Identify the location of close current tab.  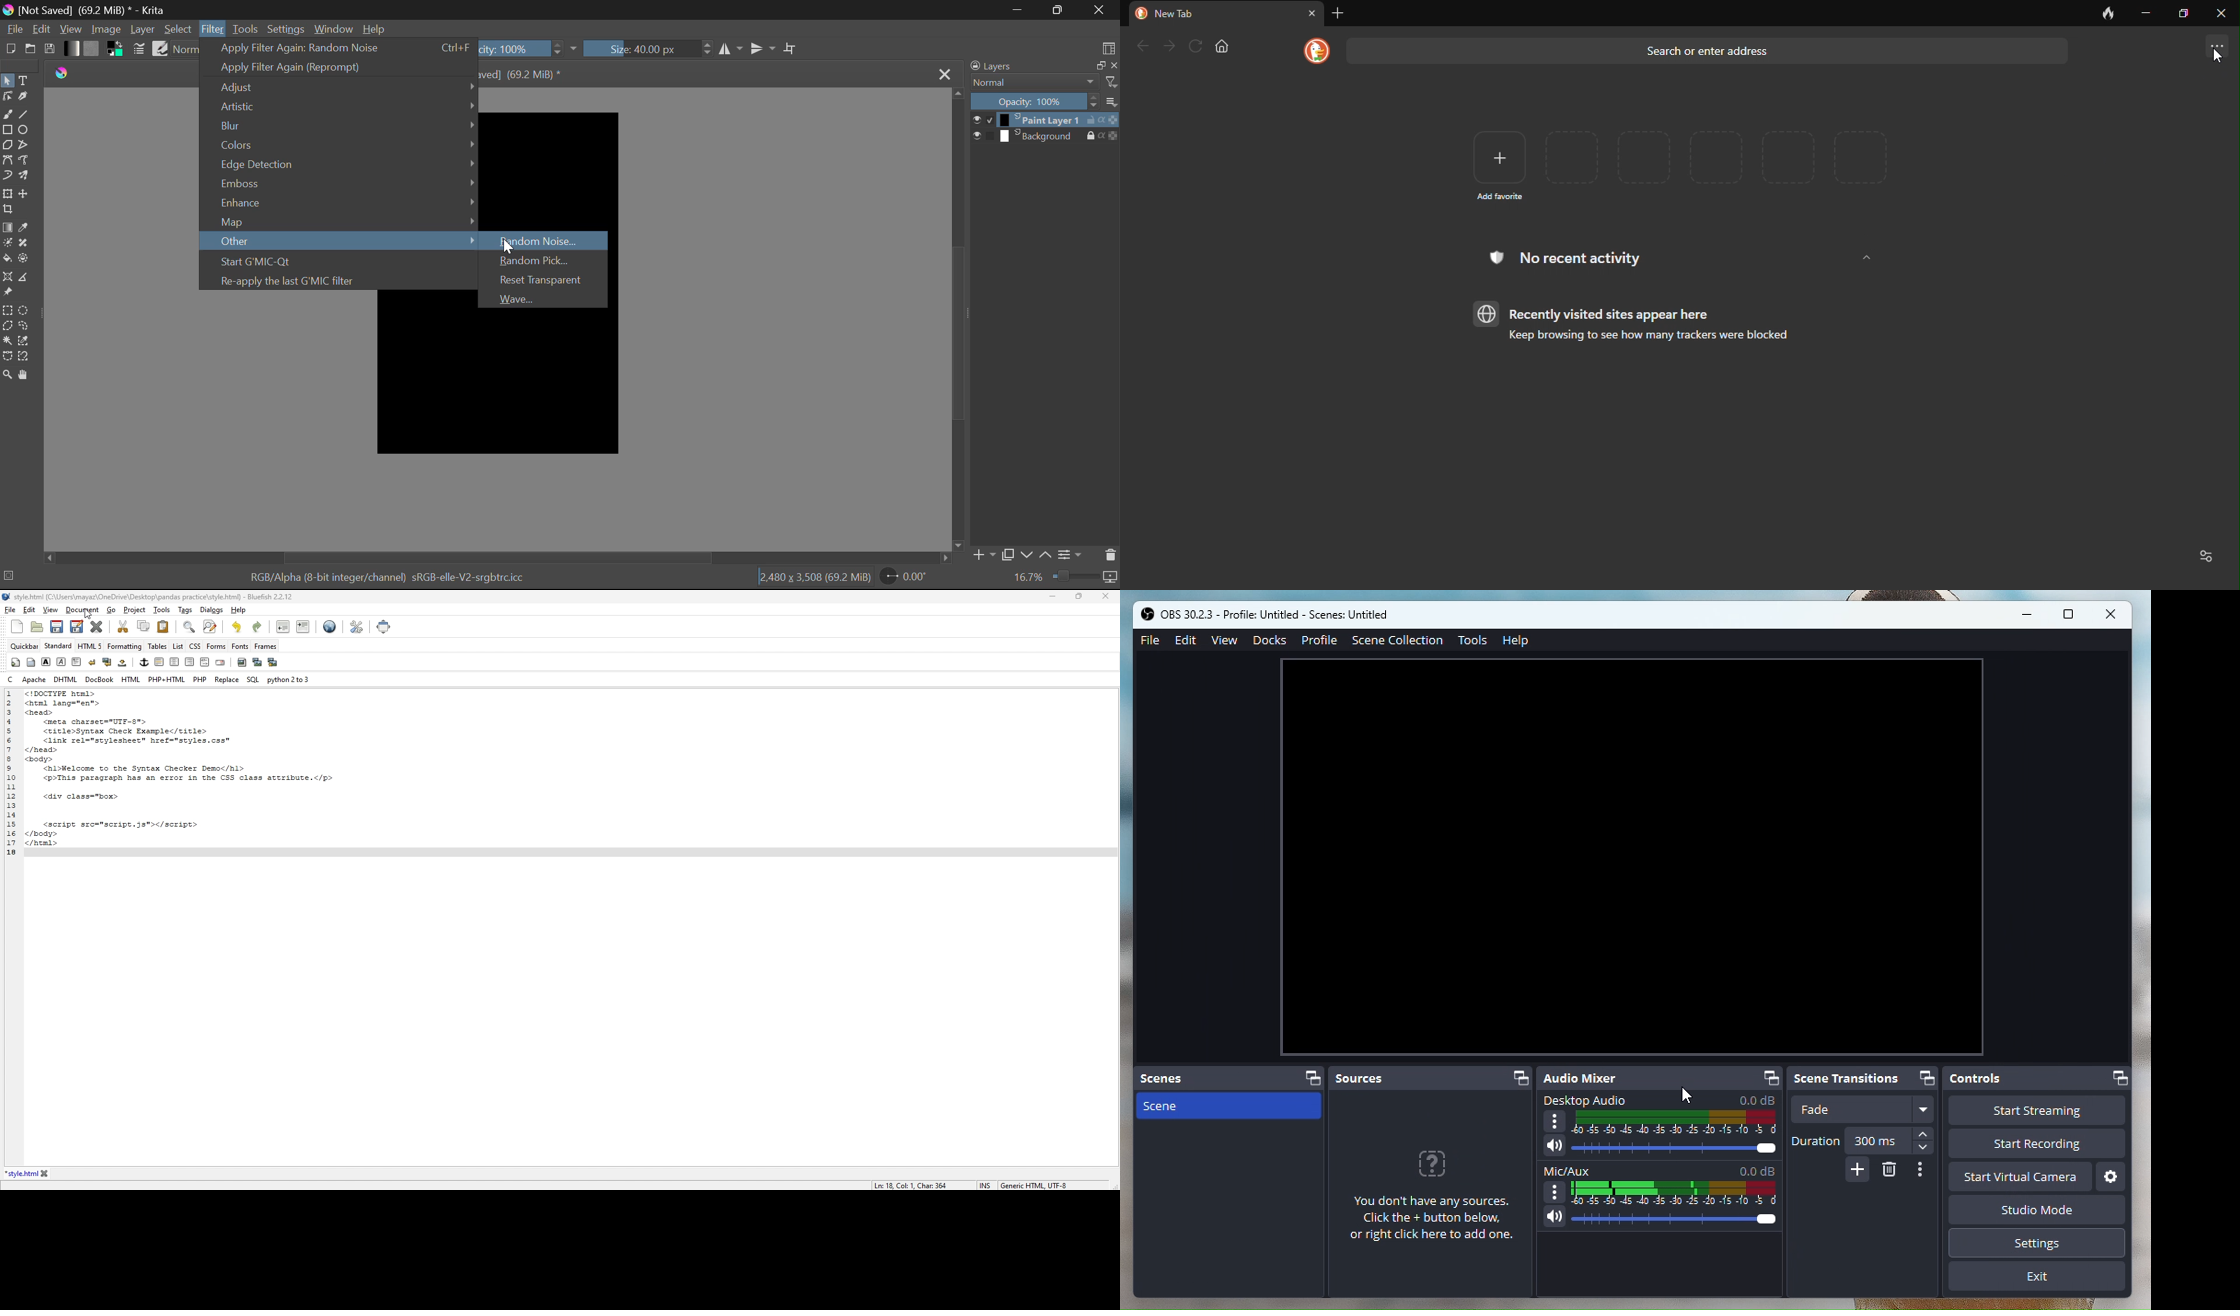
(96, 627).